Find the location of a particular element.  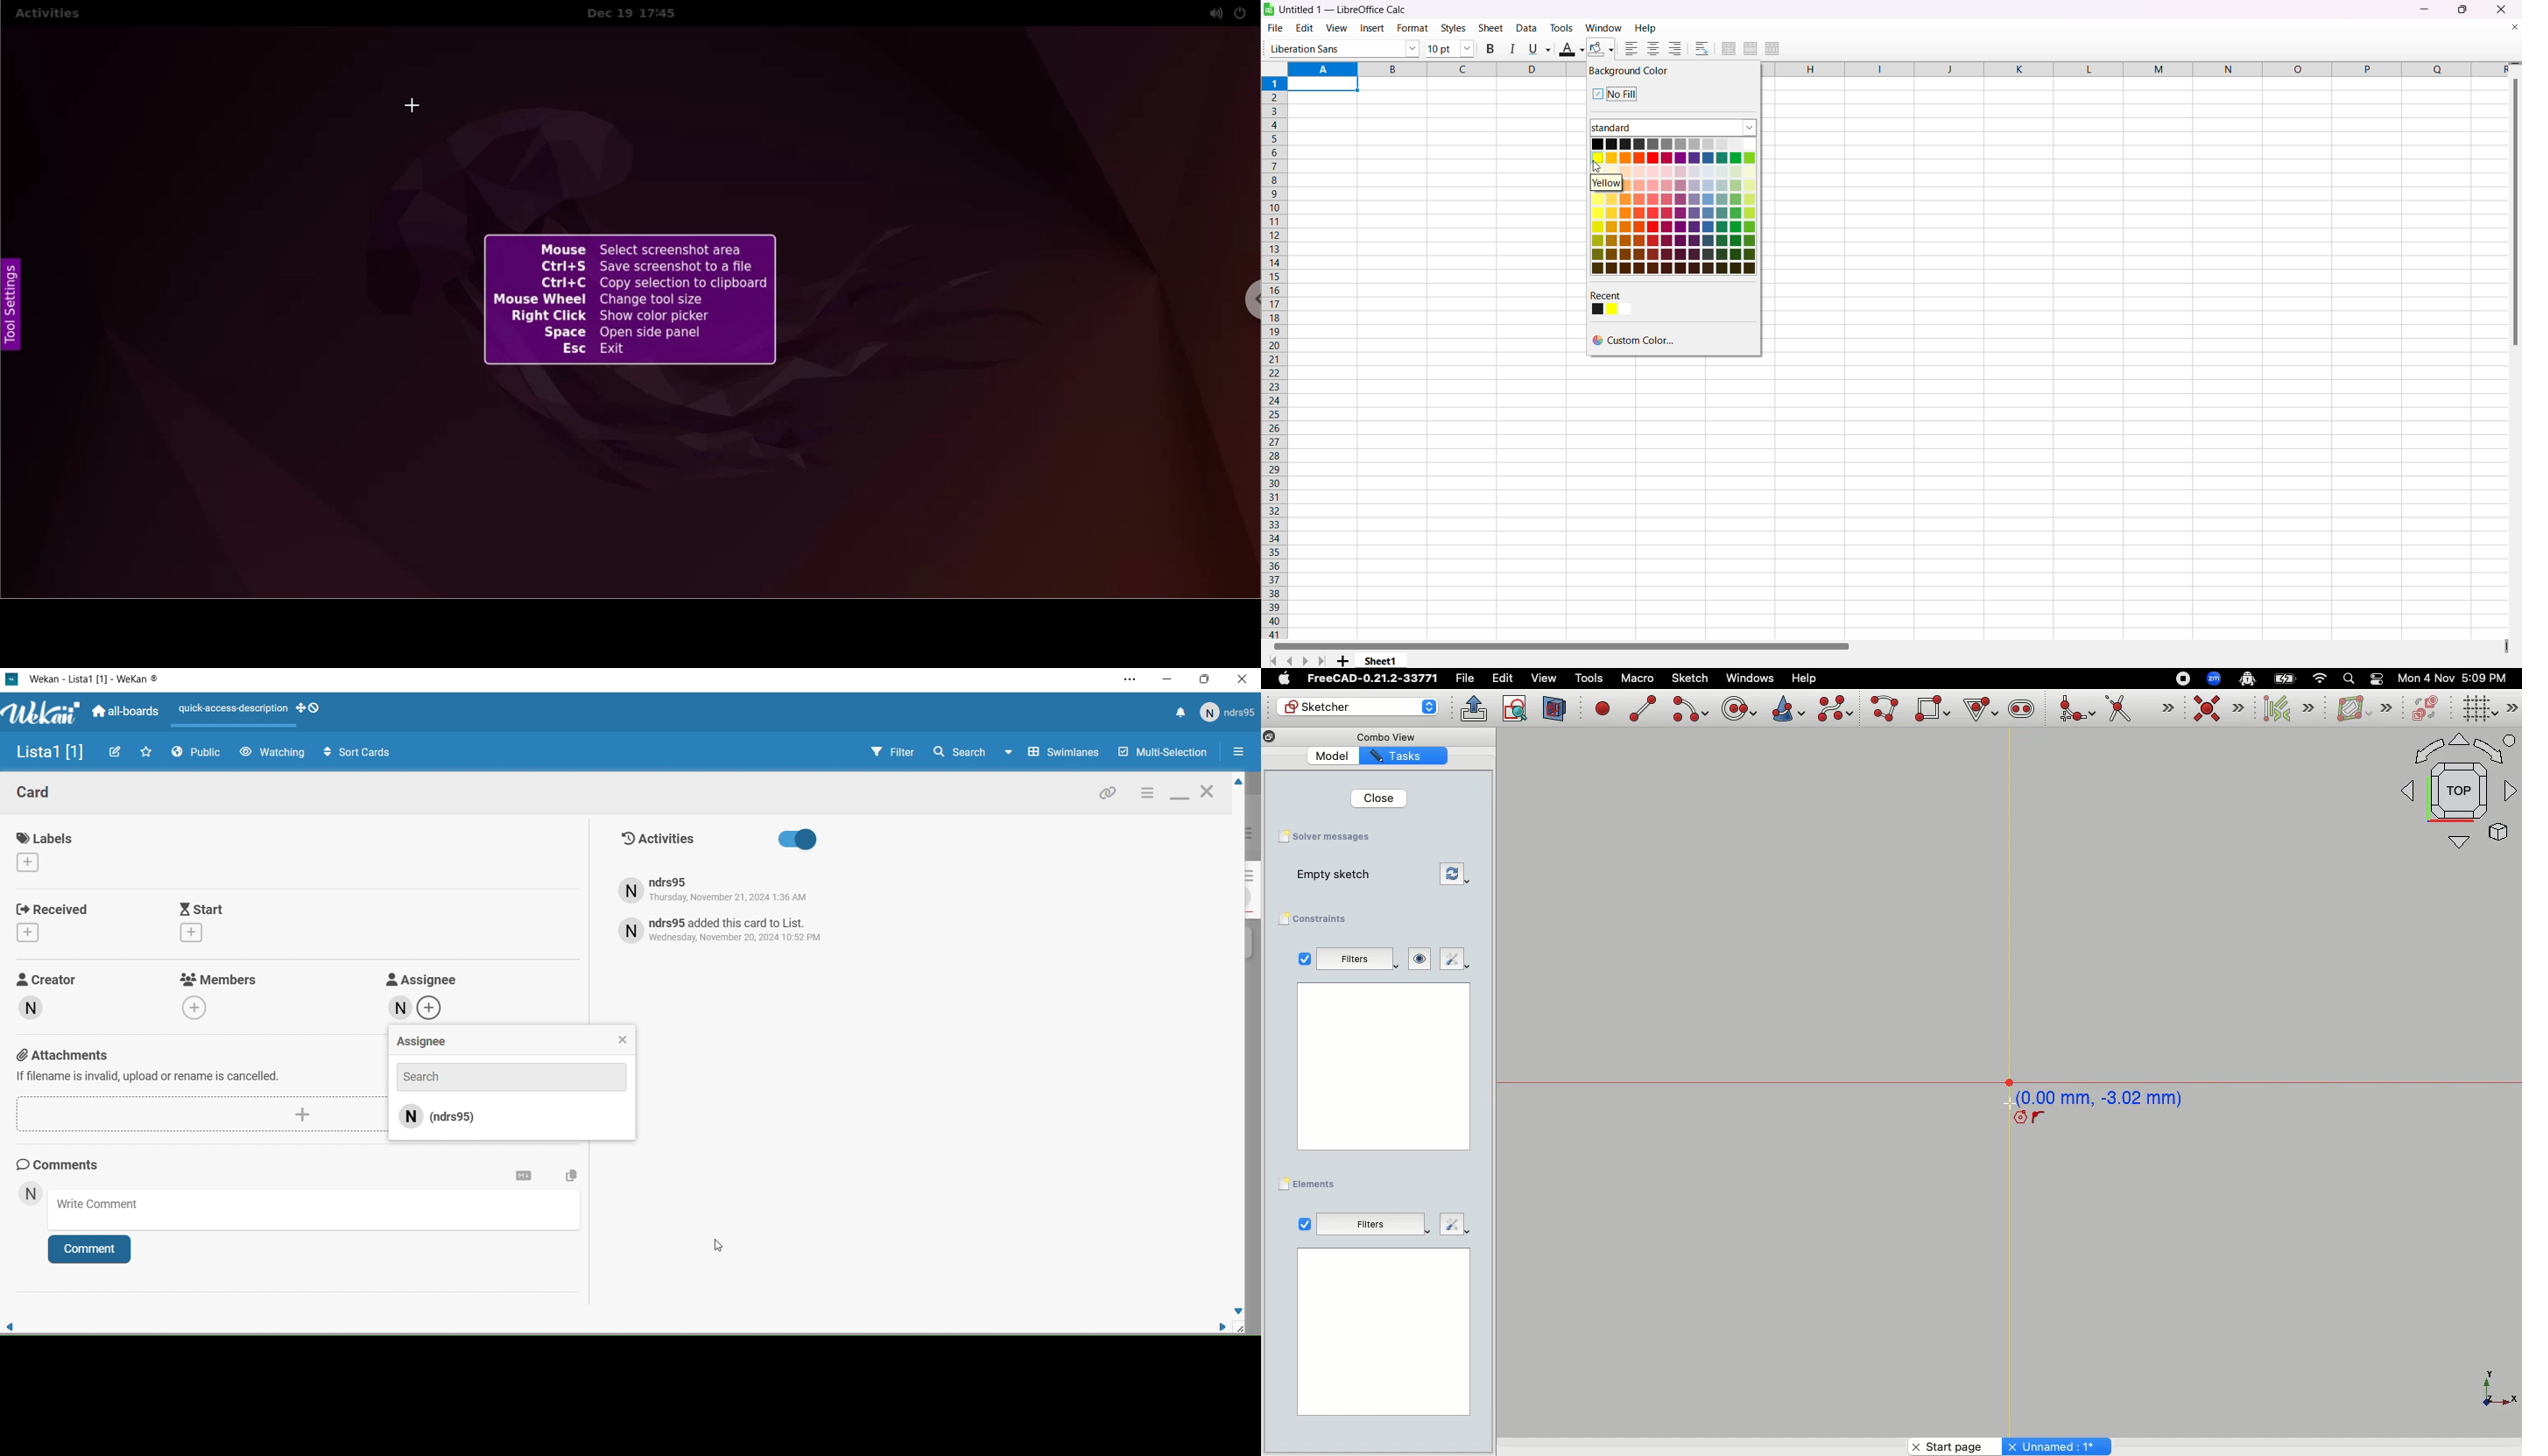

dropdown is located at coordinates (1750, 125).